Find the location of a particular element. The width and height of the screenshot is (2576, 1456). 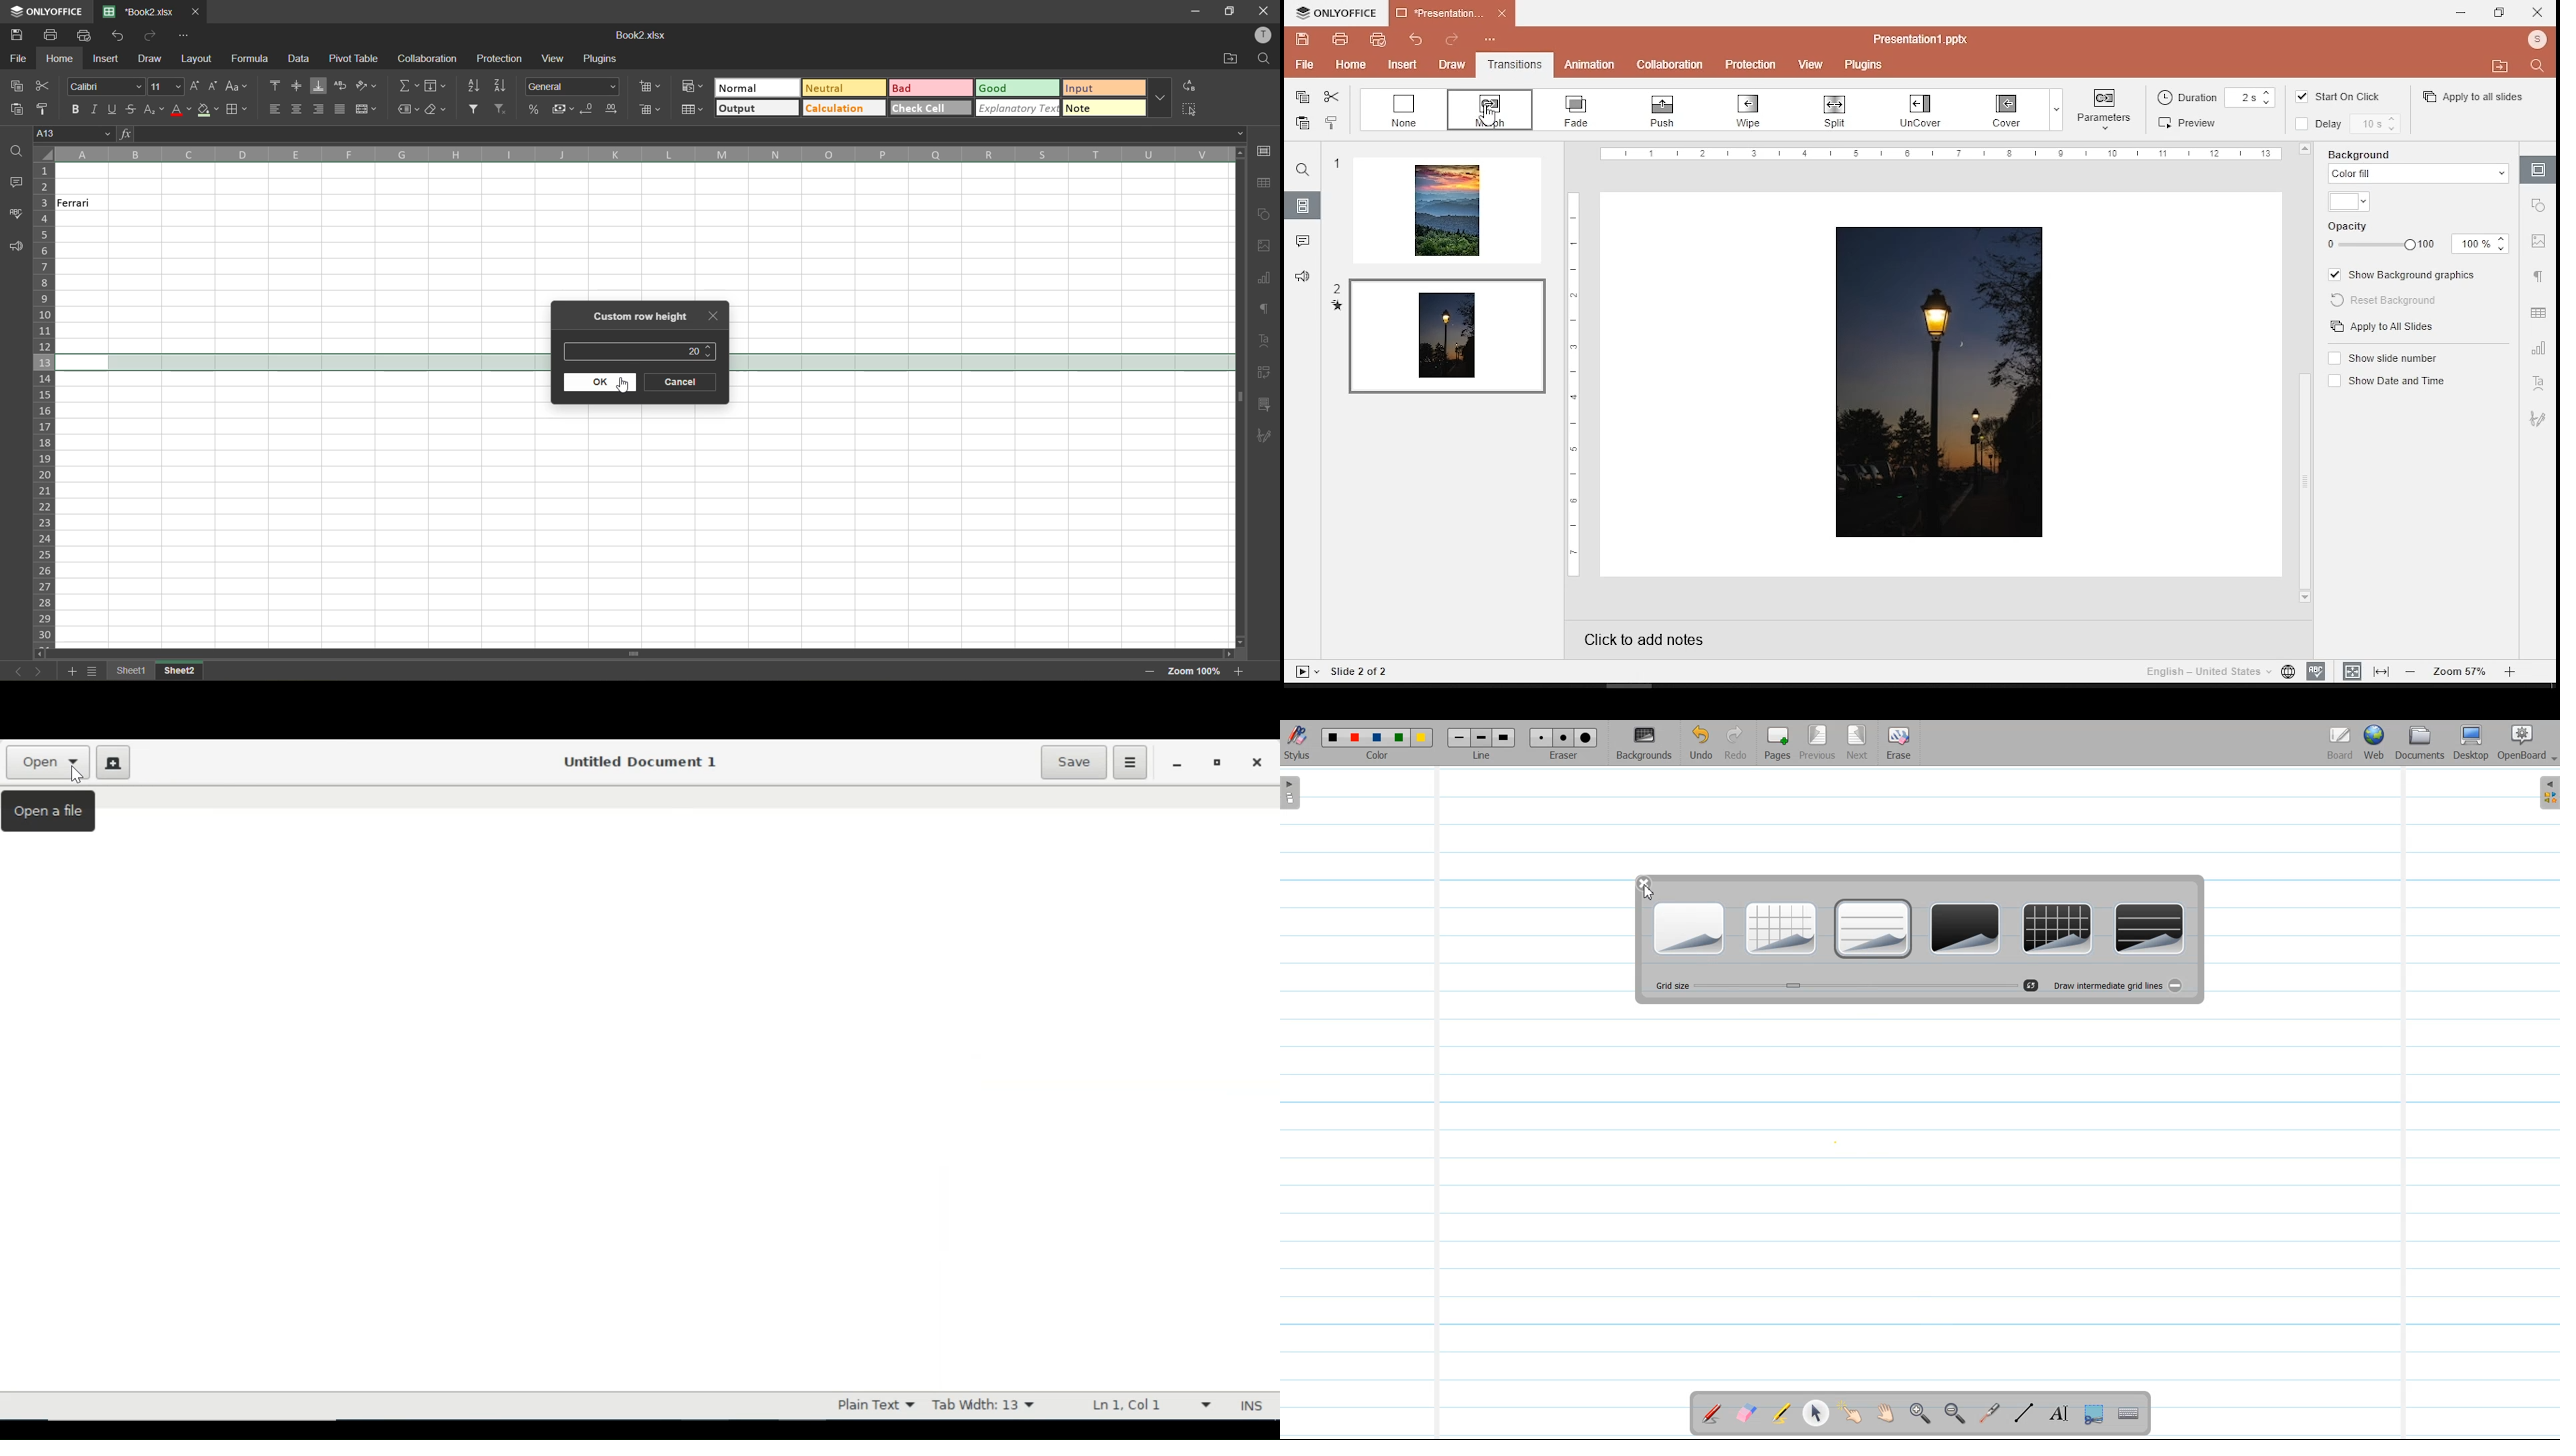

play is located at coordinates (1307, 672).